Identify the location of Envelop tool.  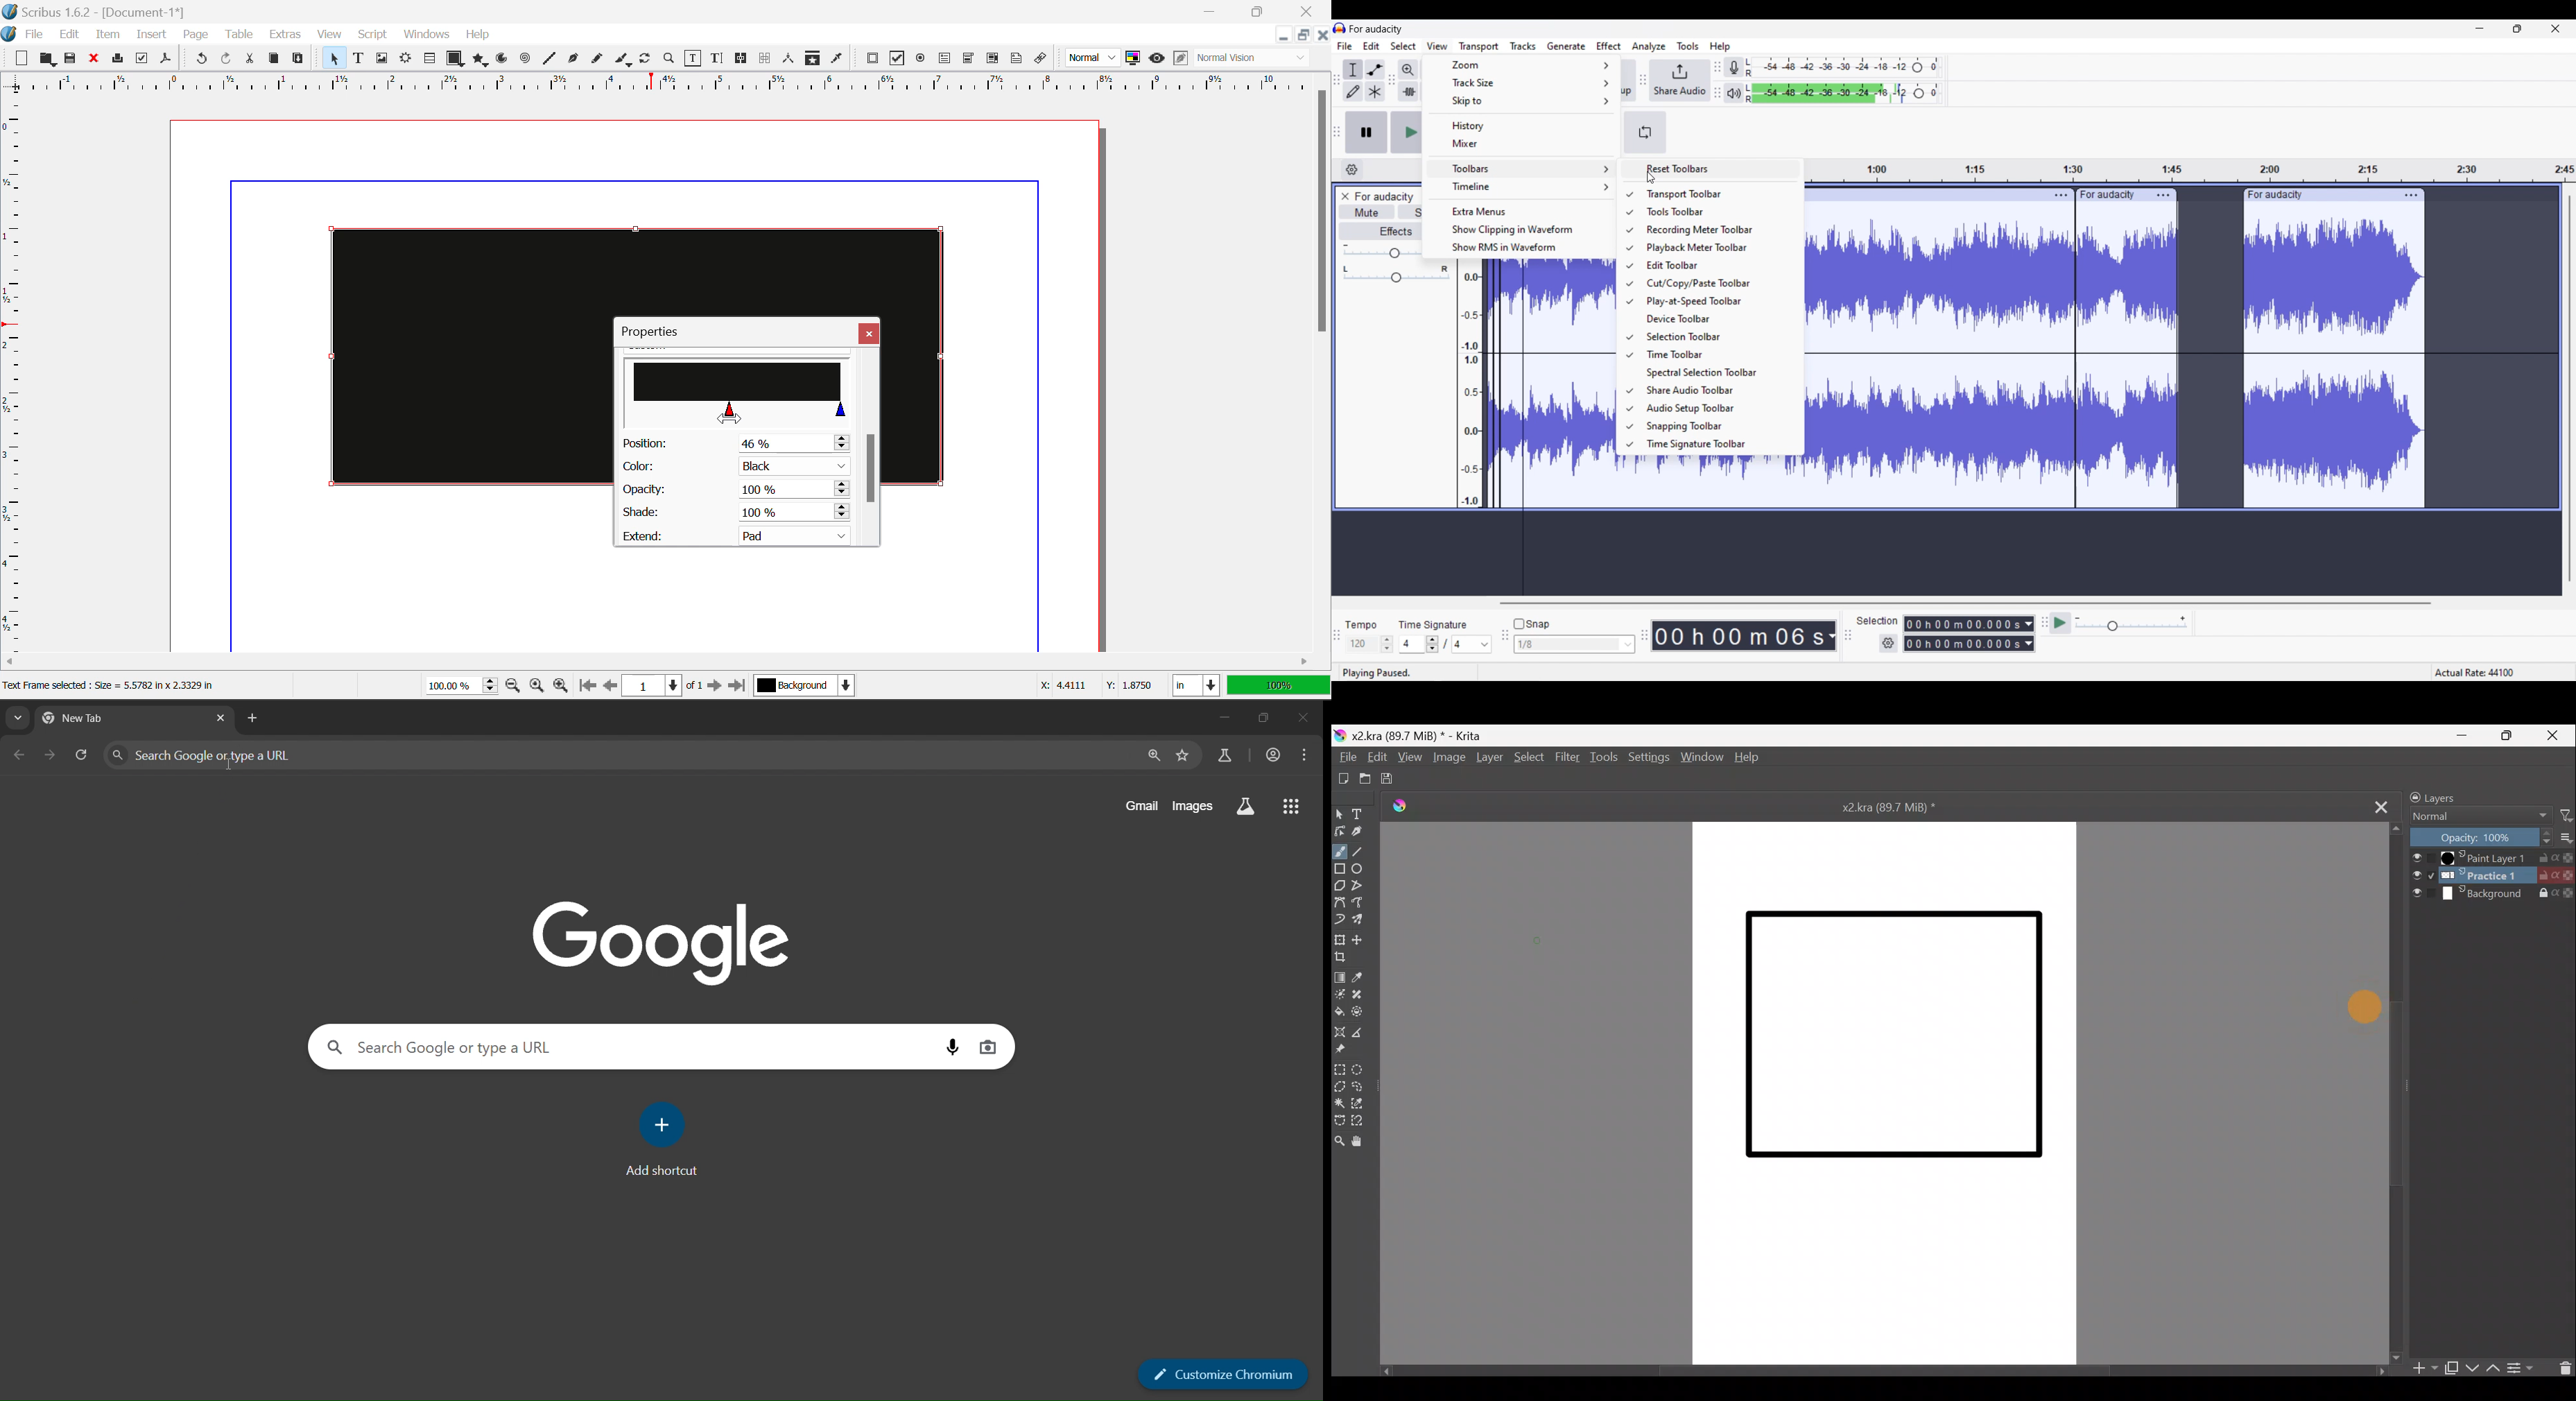
(1375, 69).